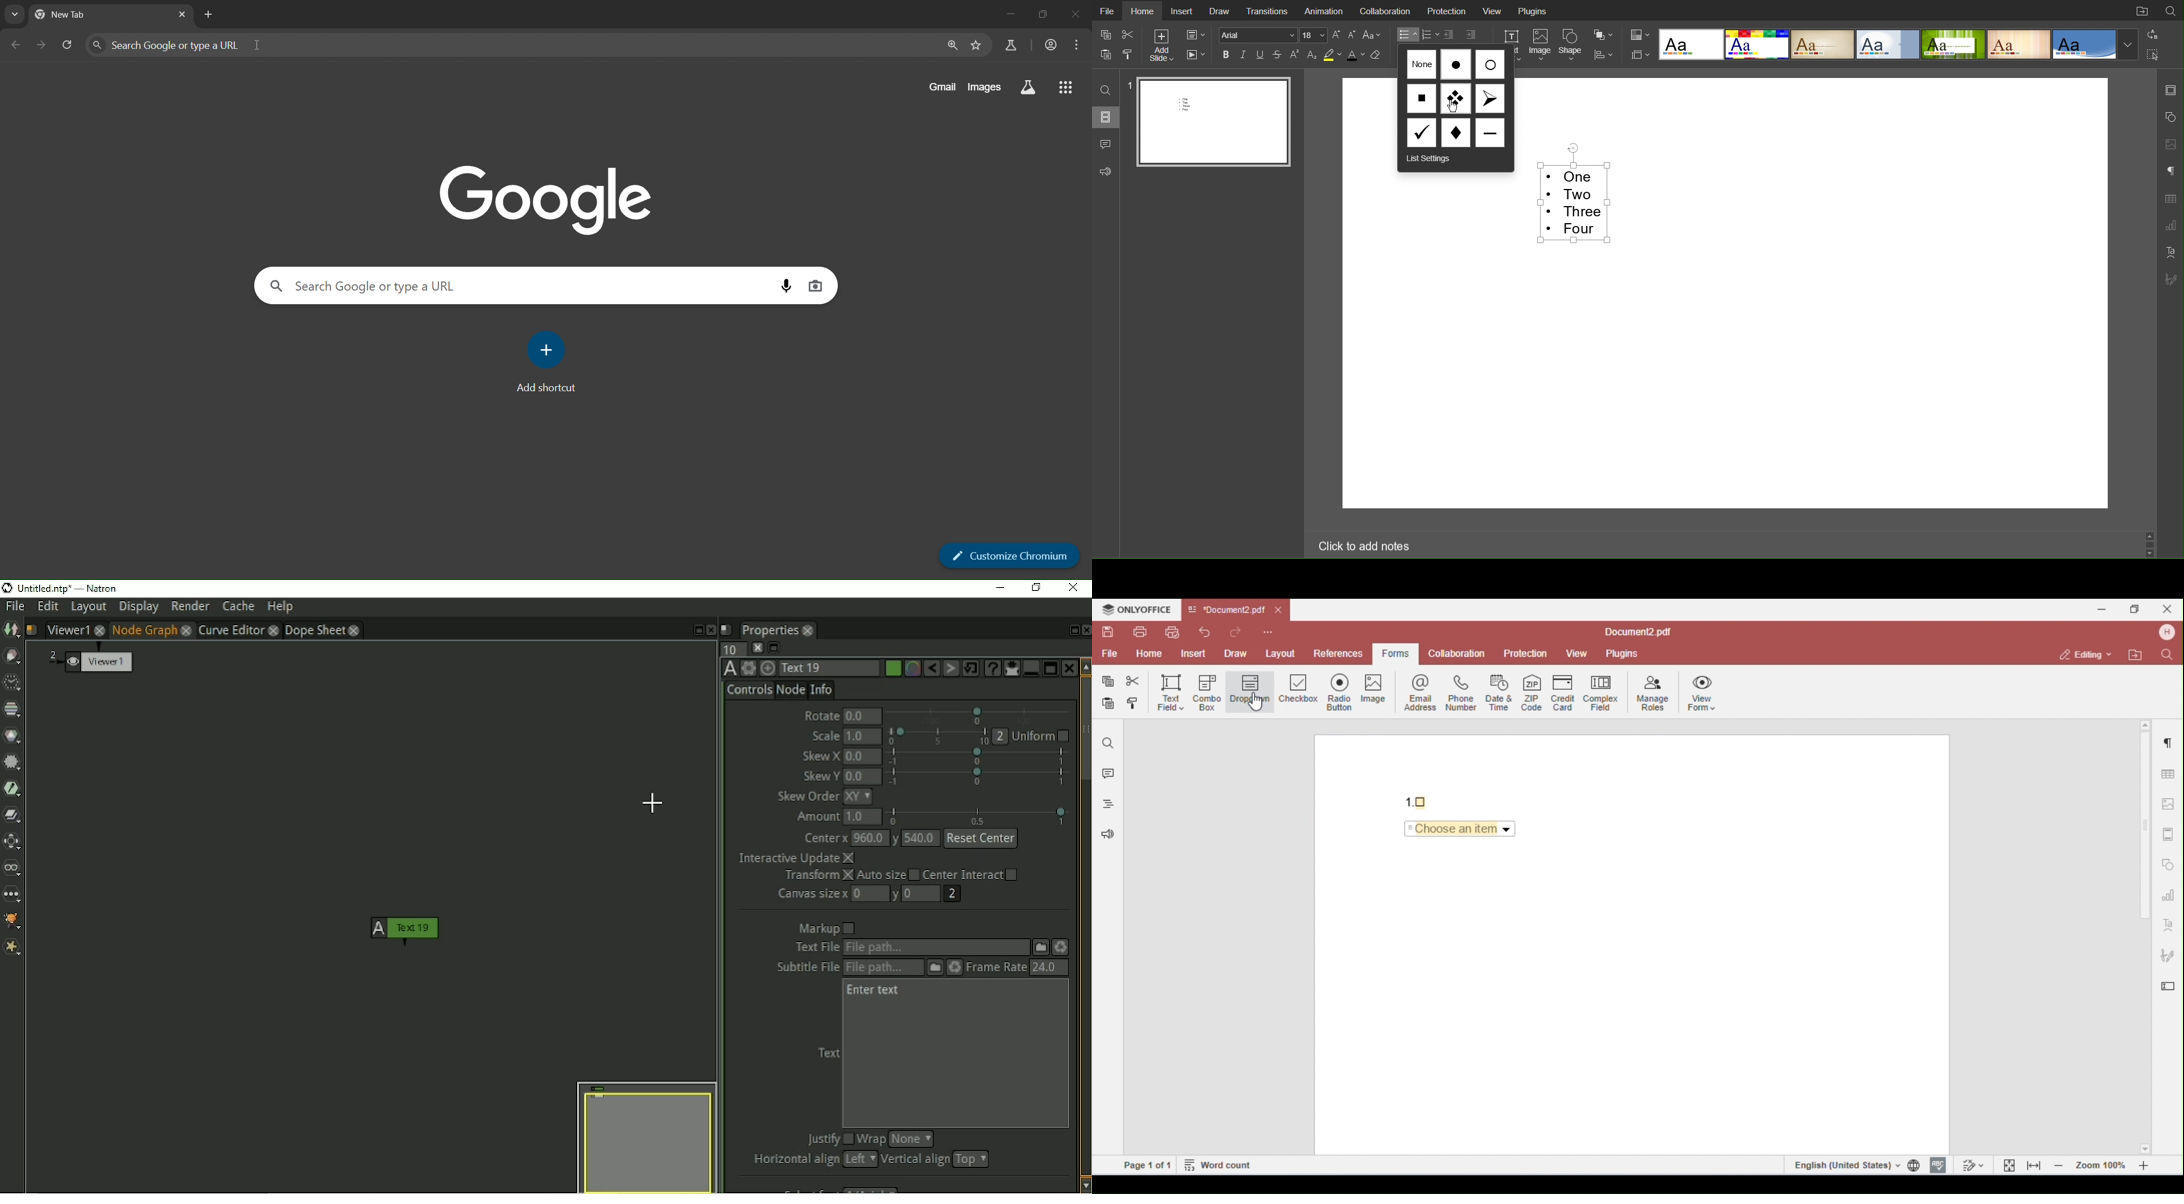 This screenshot has height=1204, width=2184. Describe the element at coordinates (1376, 54) in the screenshot. I see `Erase` at that location.